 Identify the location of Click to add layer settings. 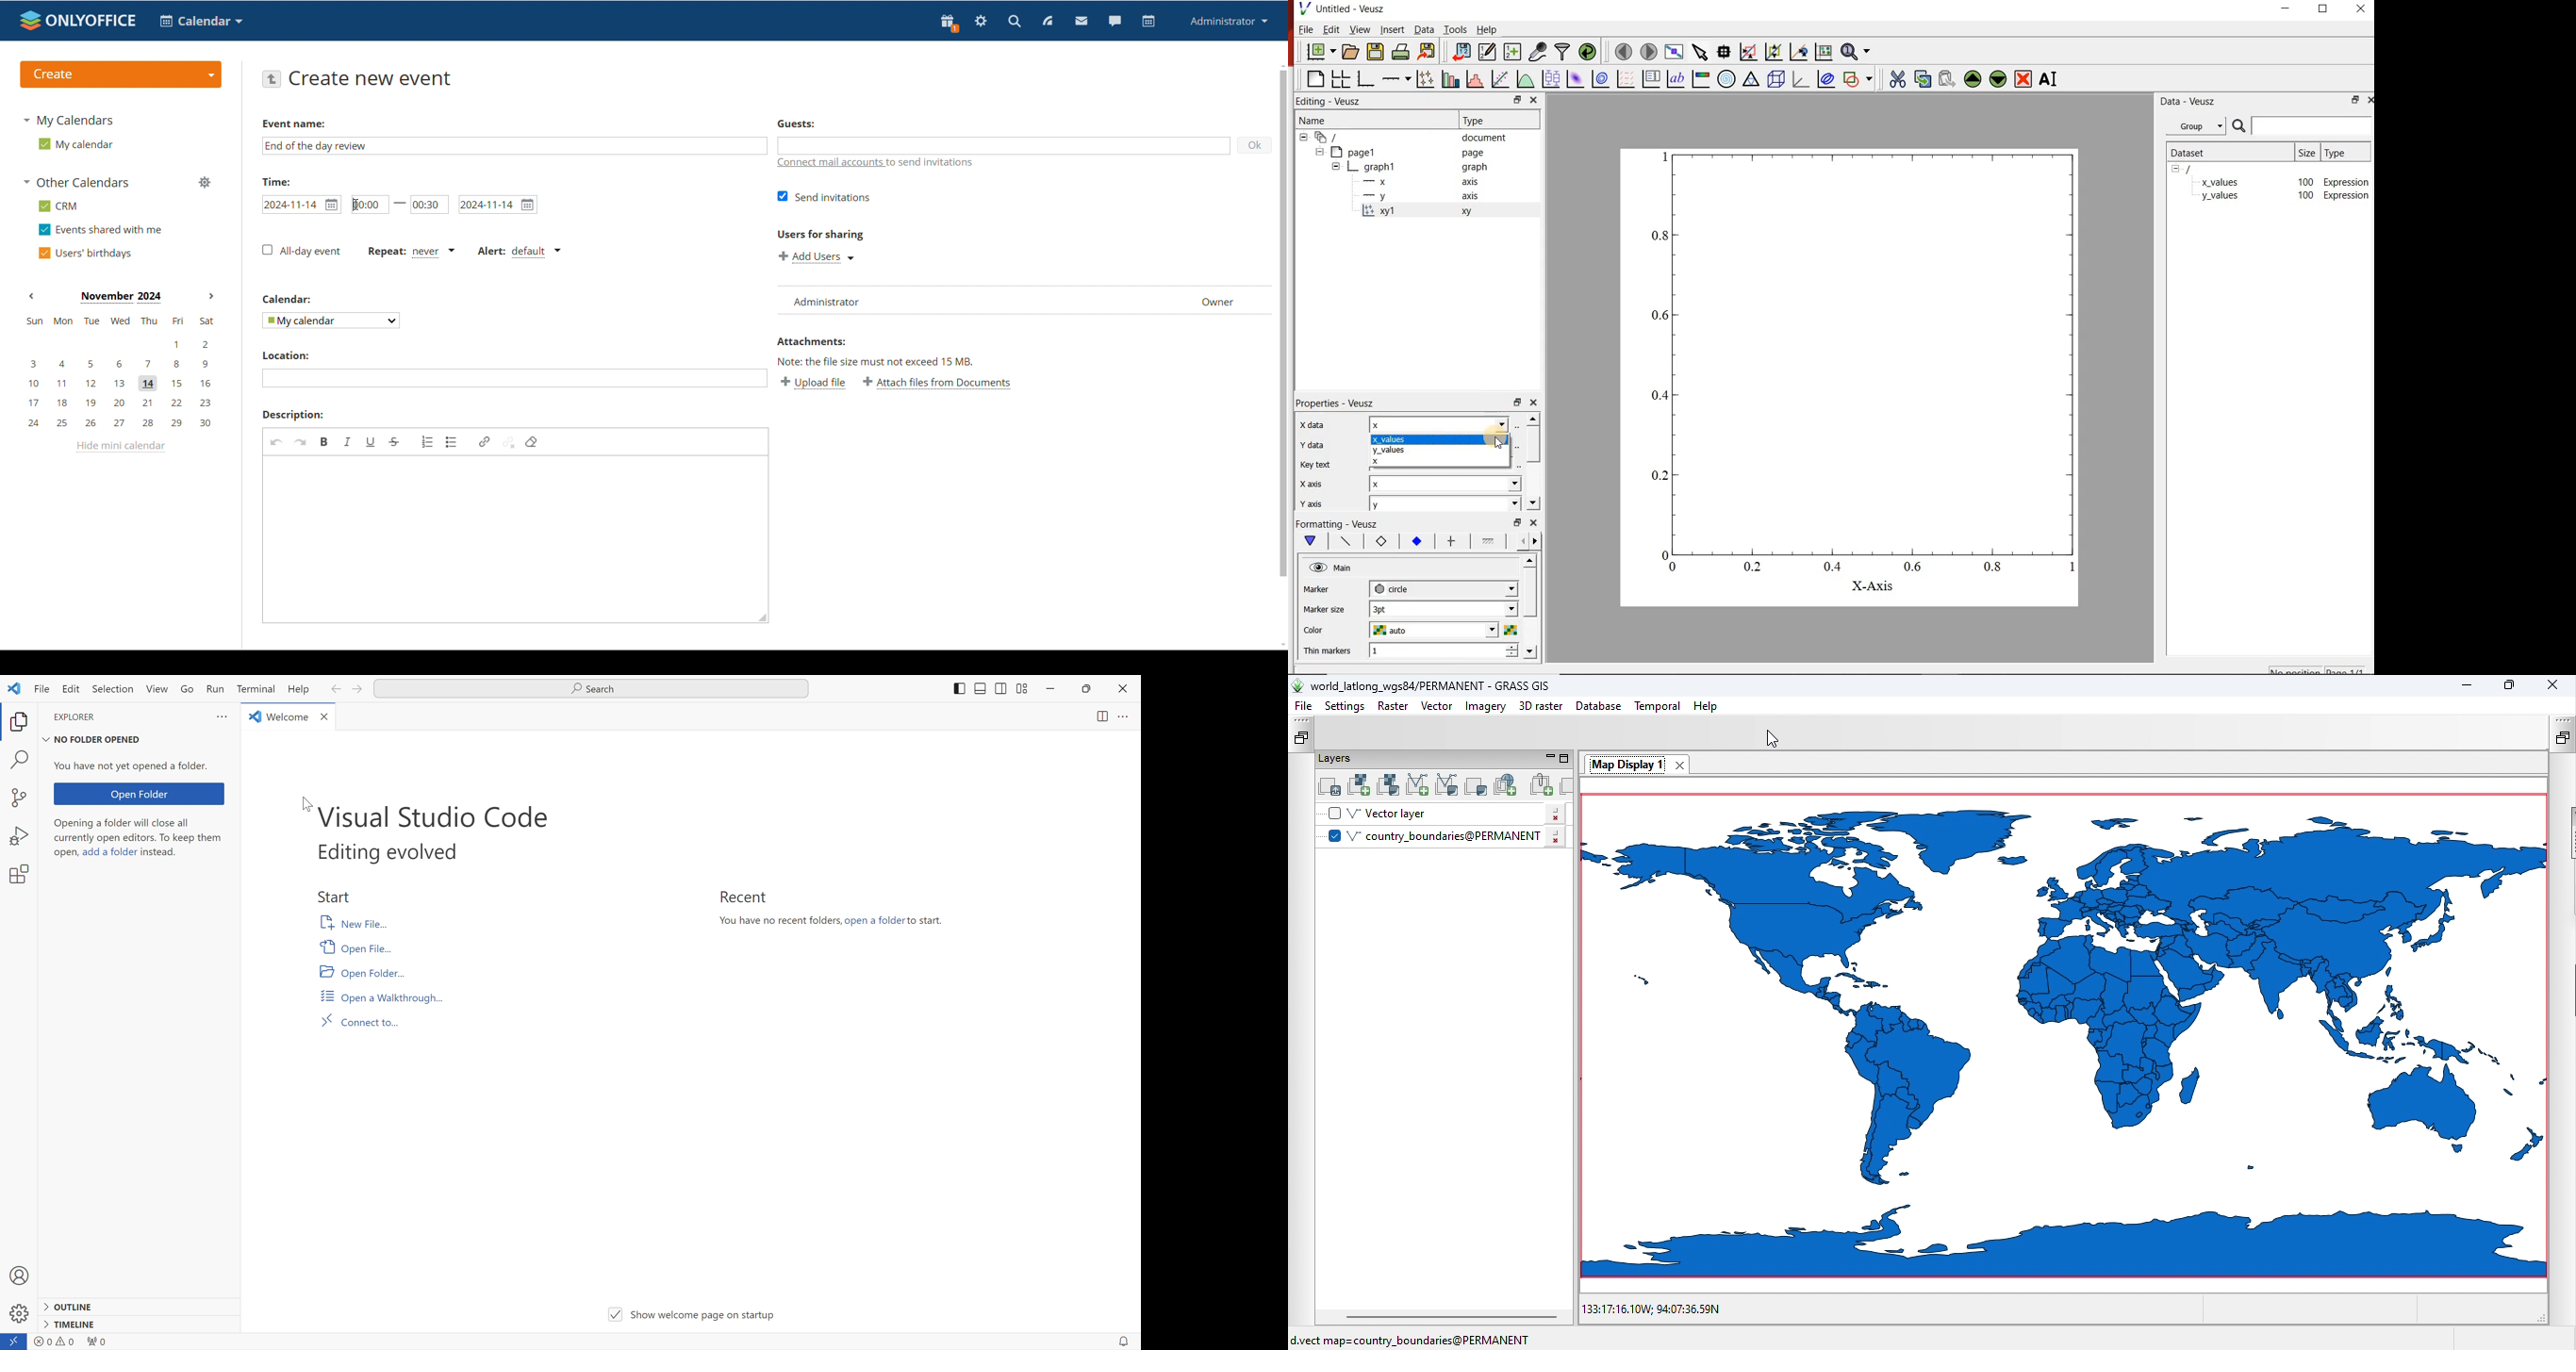
(1554, 836).